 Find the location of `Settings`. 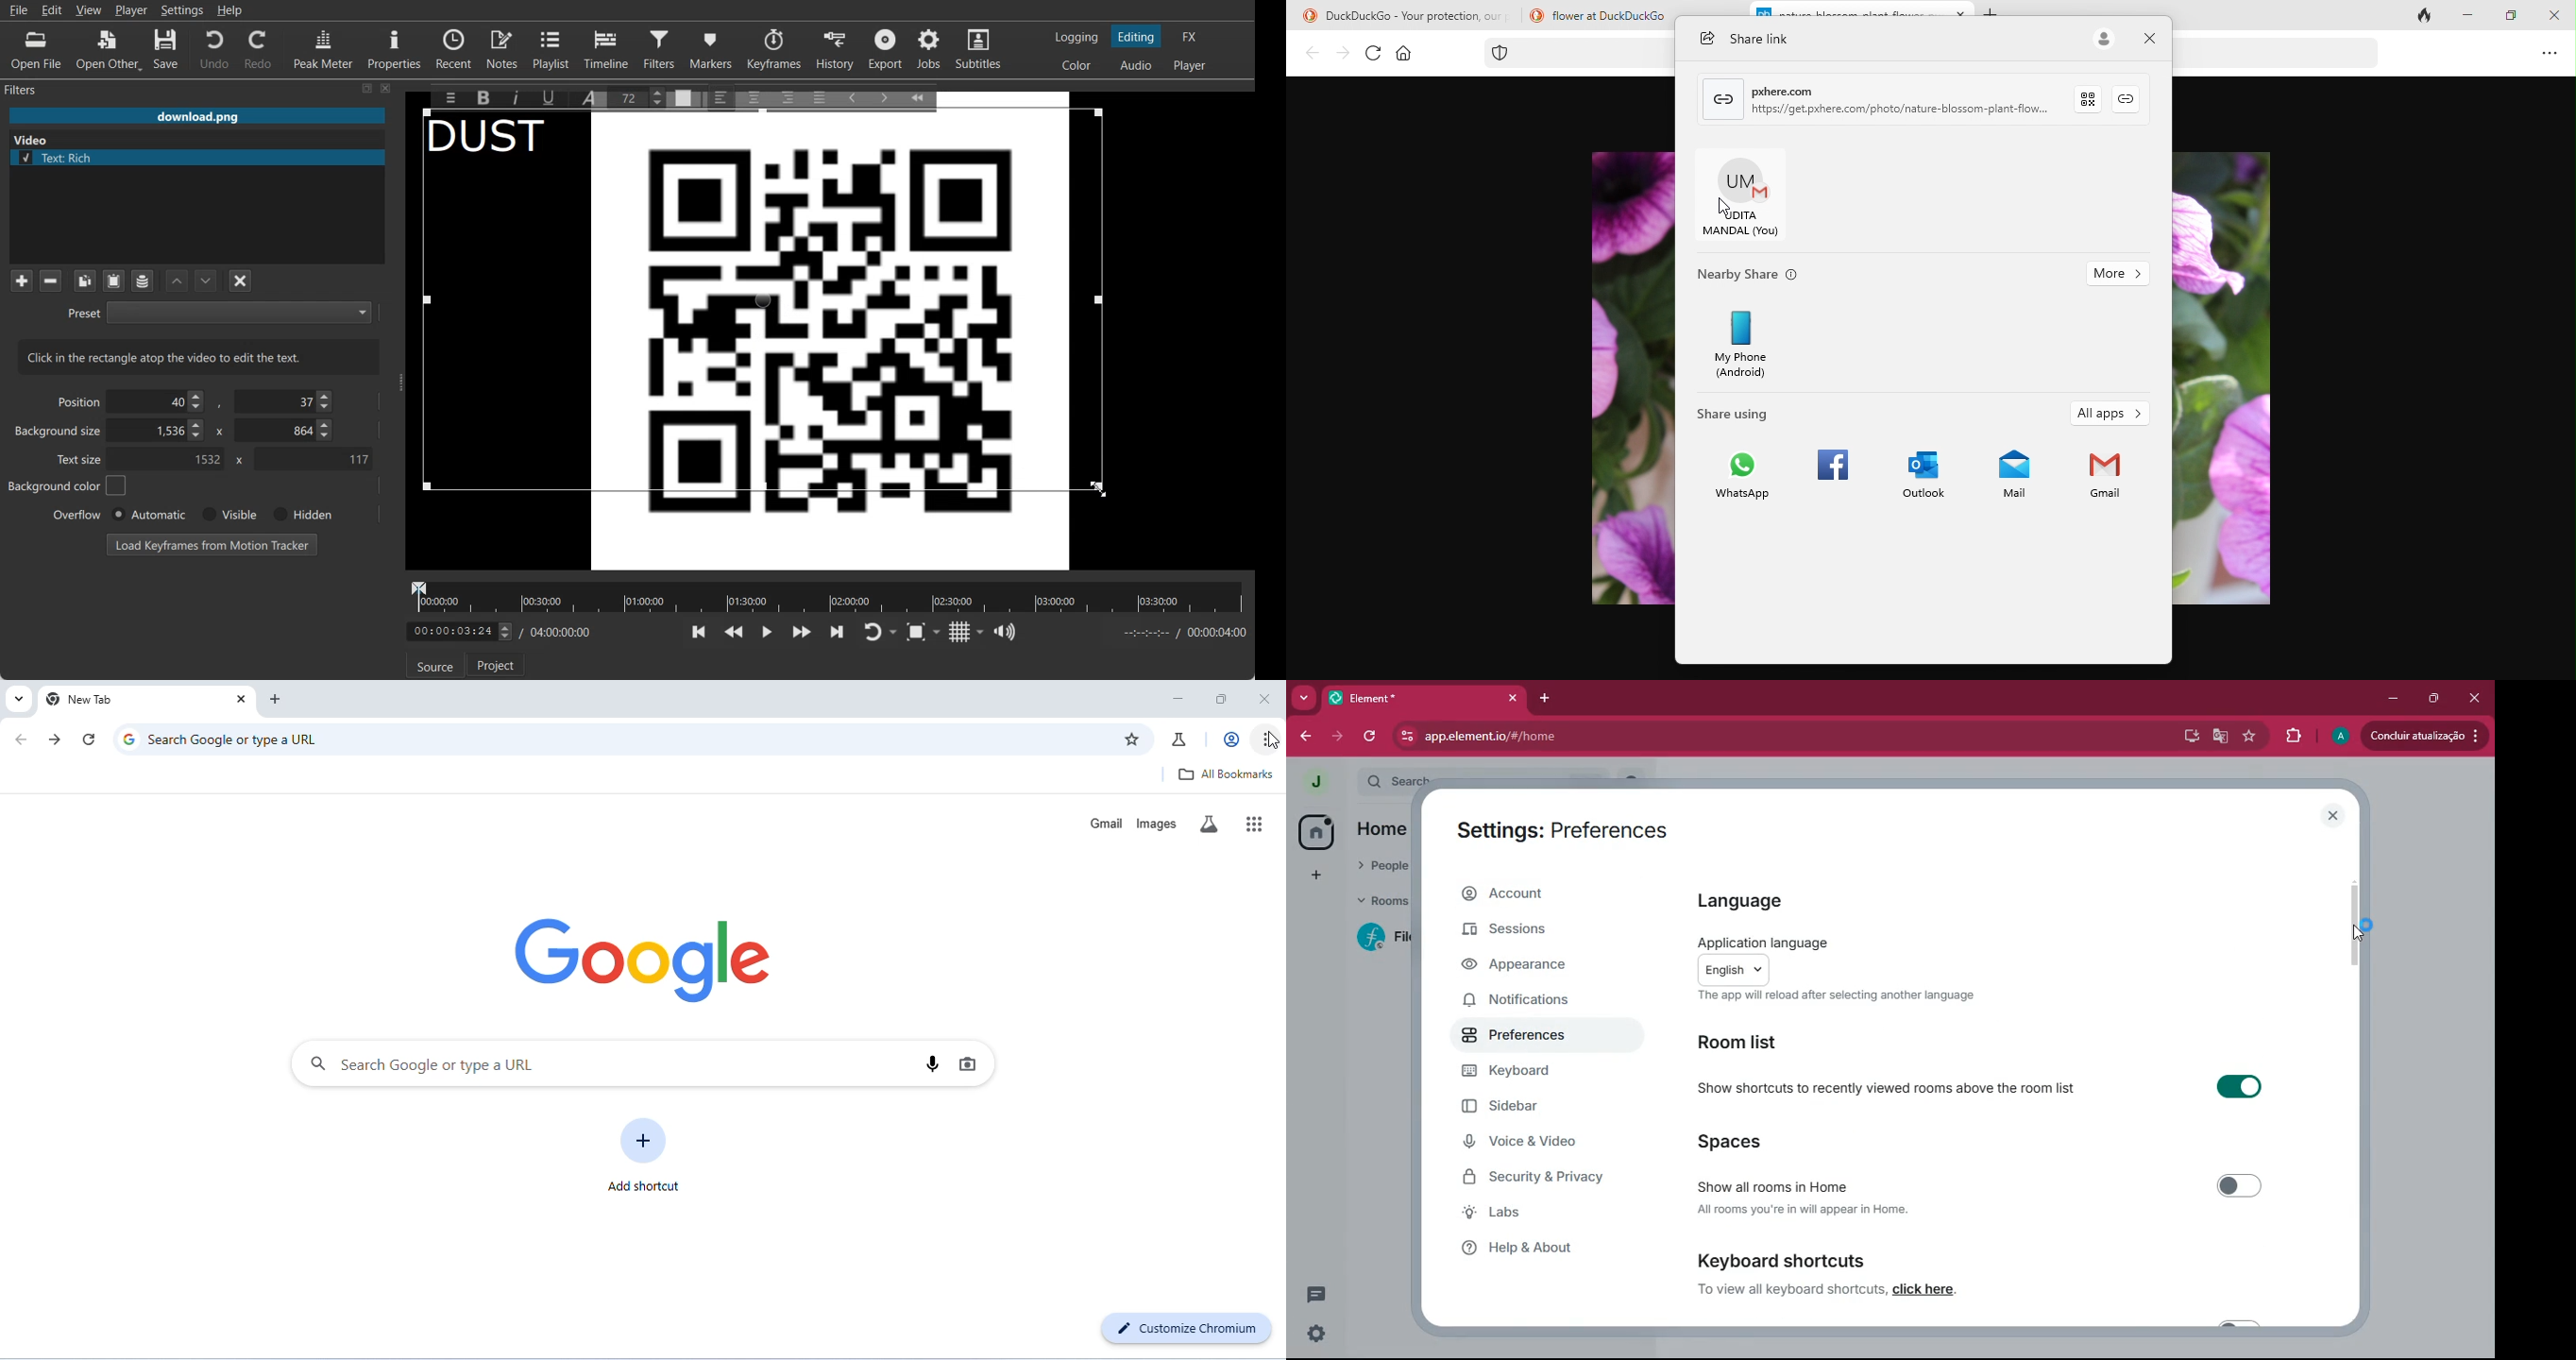

Settings is located at coordinates (183, 10).